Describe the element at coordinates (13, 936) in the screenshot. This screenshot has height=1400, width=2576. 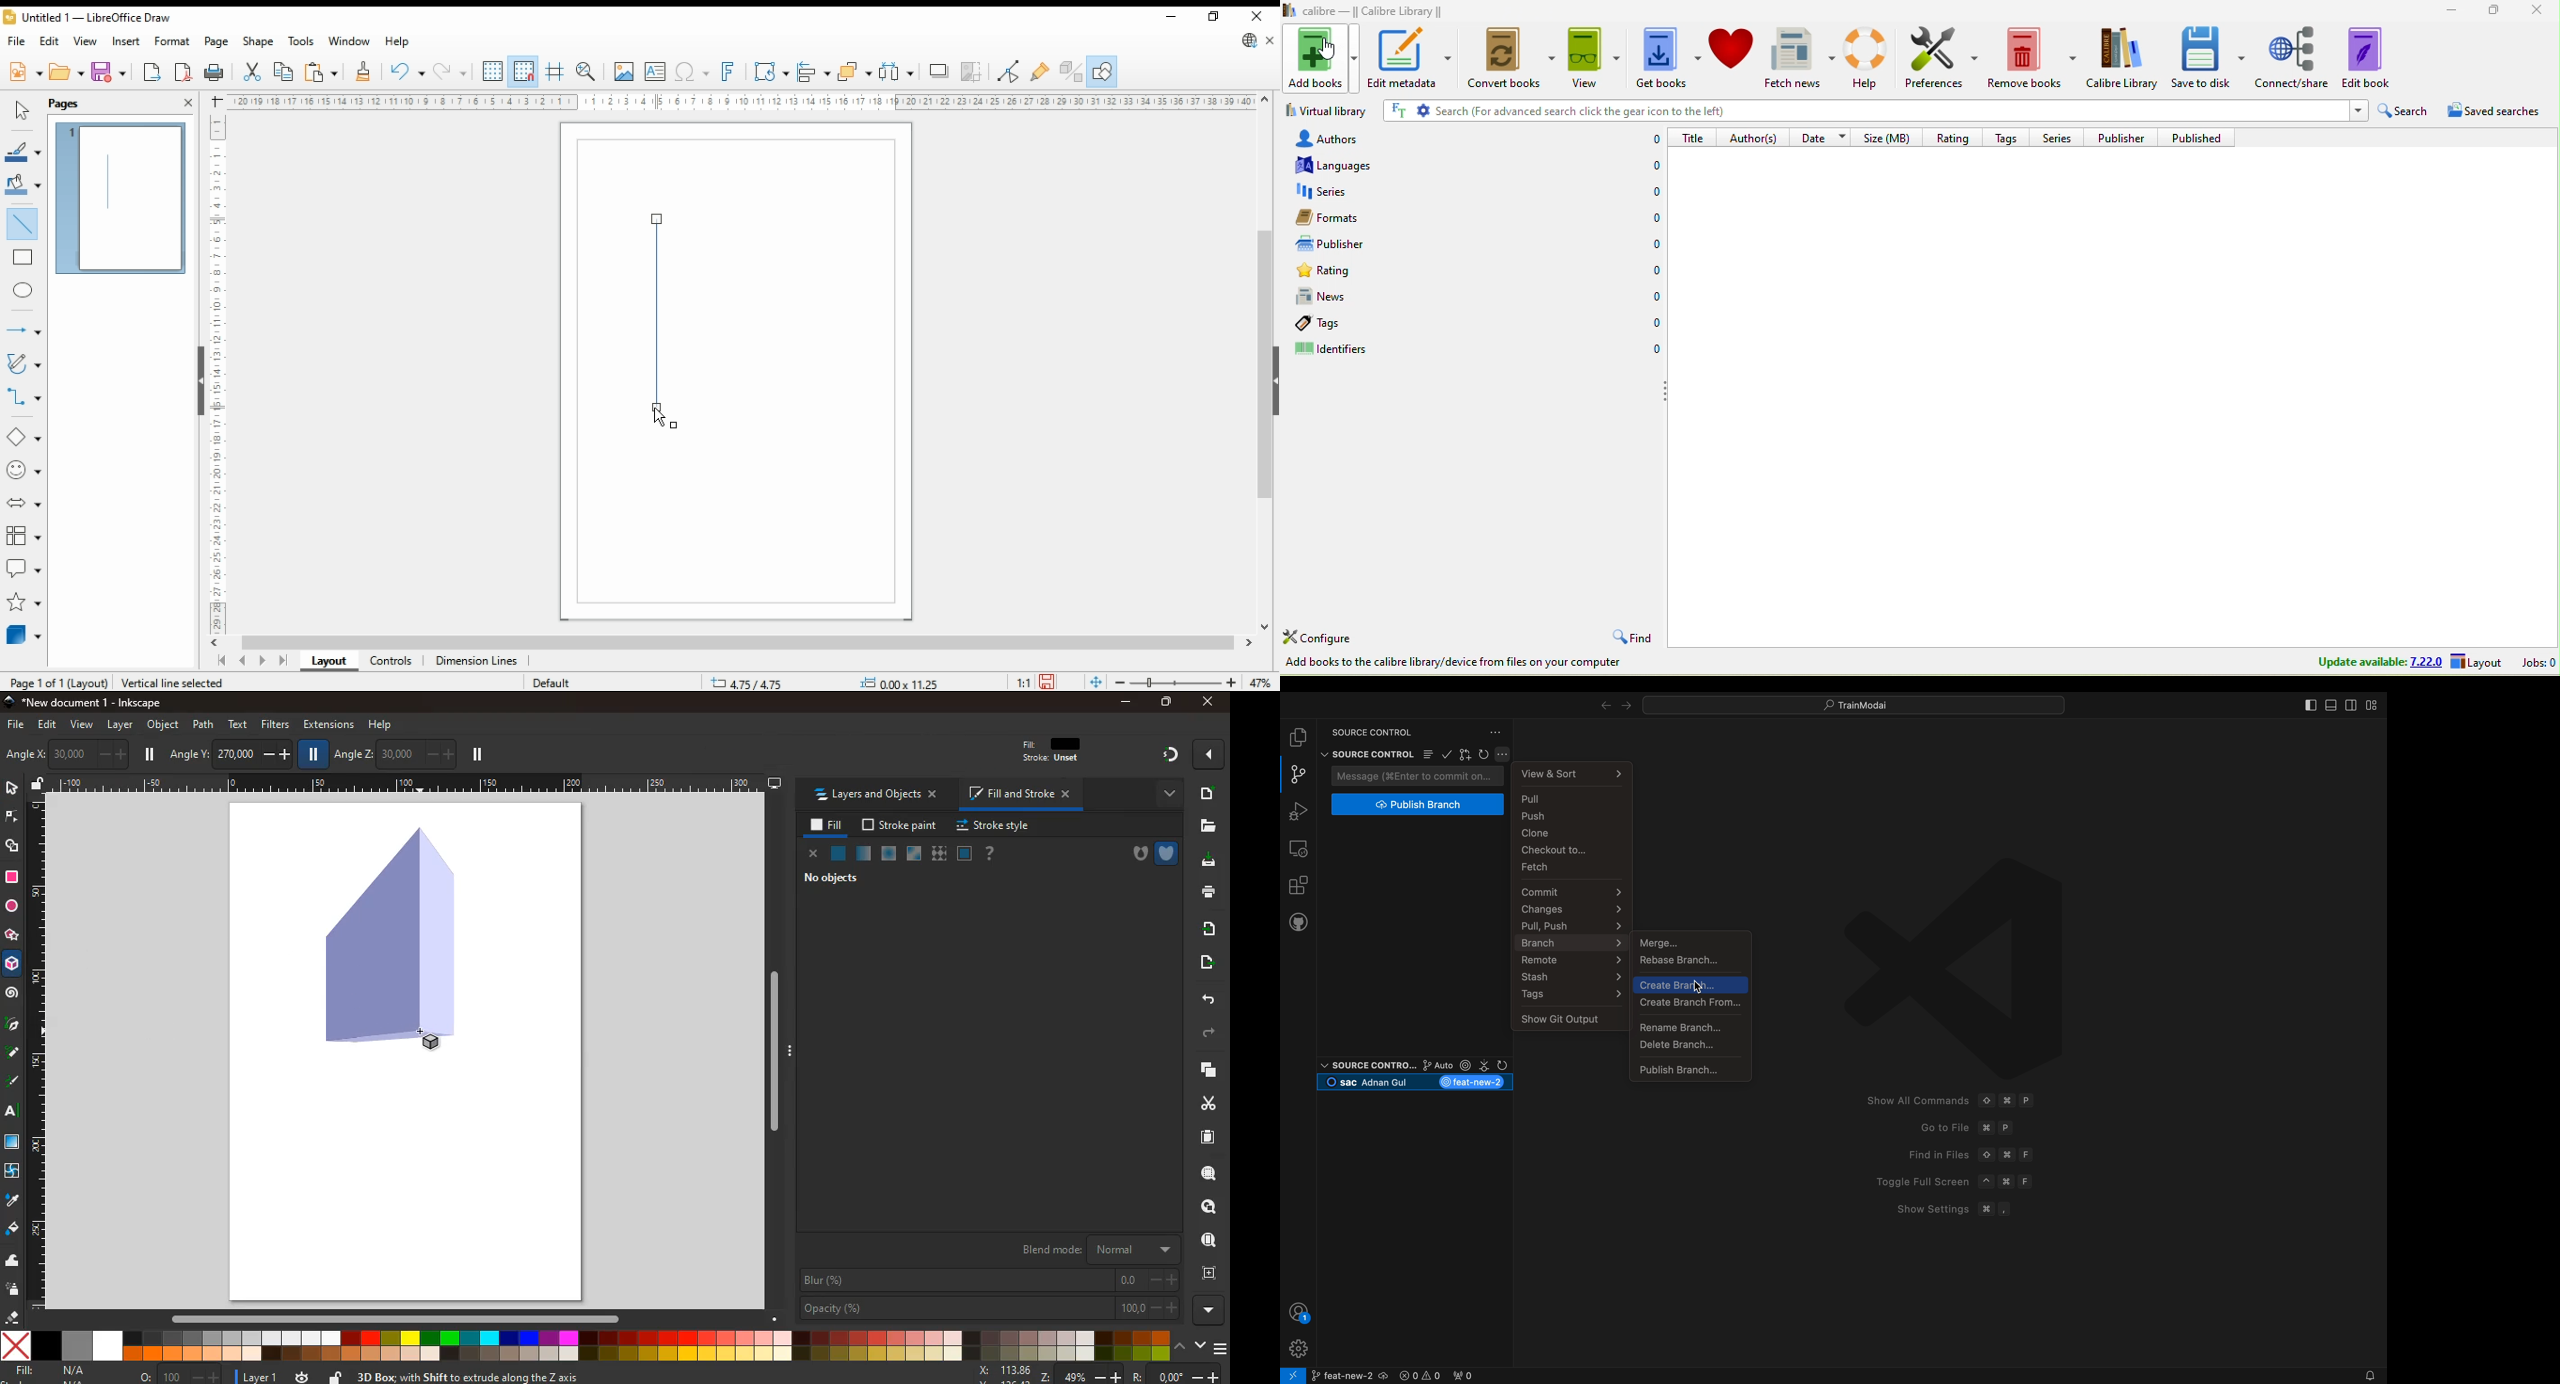
I see `star` at that location.